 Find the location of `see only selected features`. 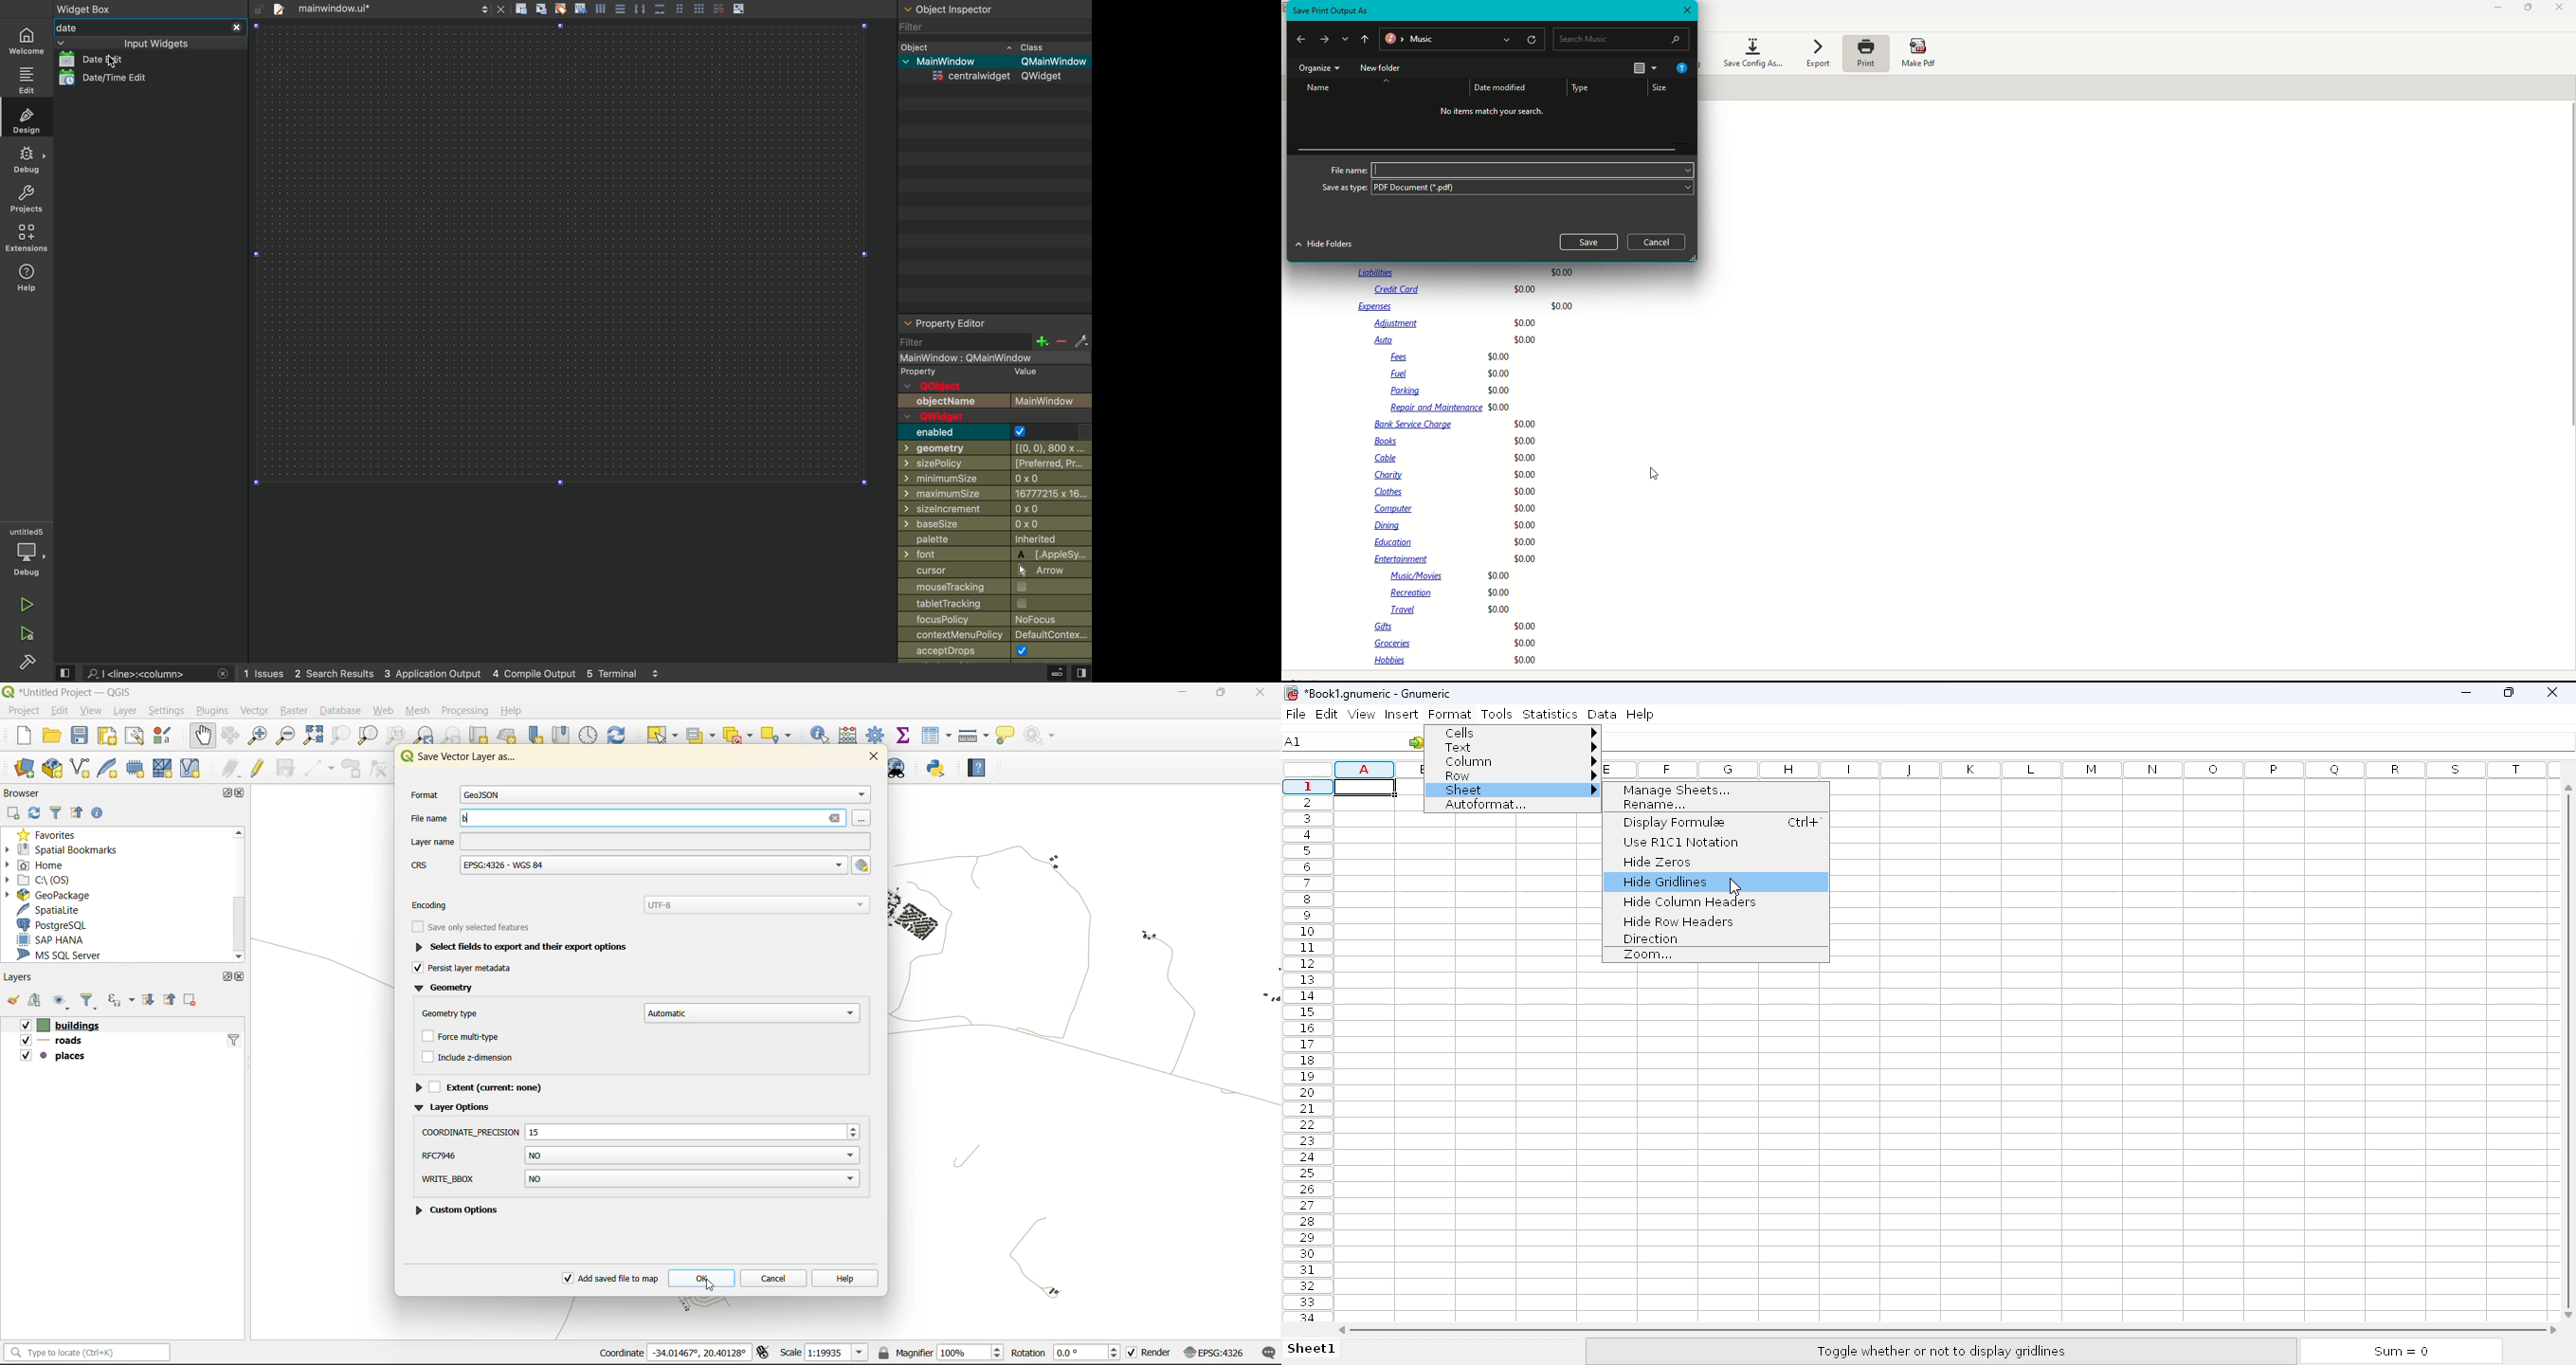

see only selected features is located at coordinates (475, 925).